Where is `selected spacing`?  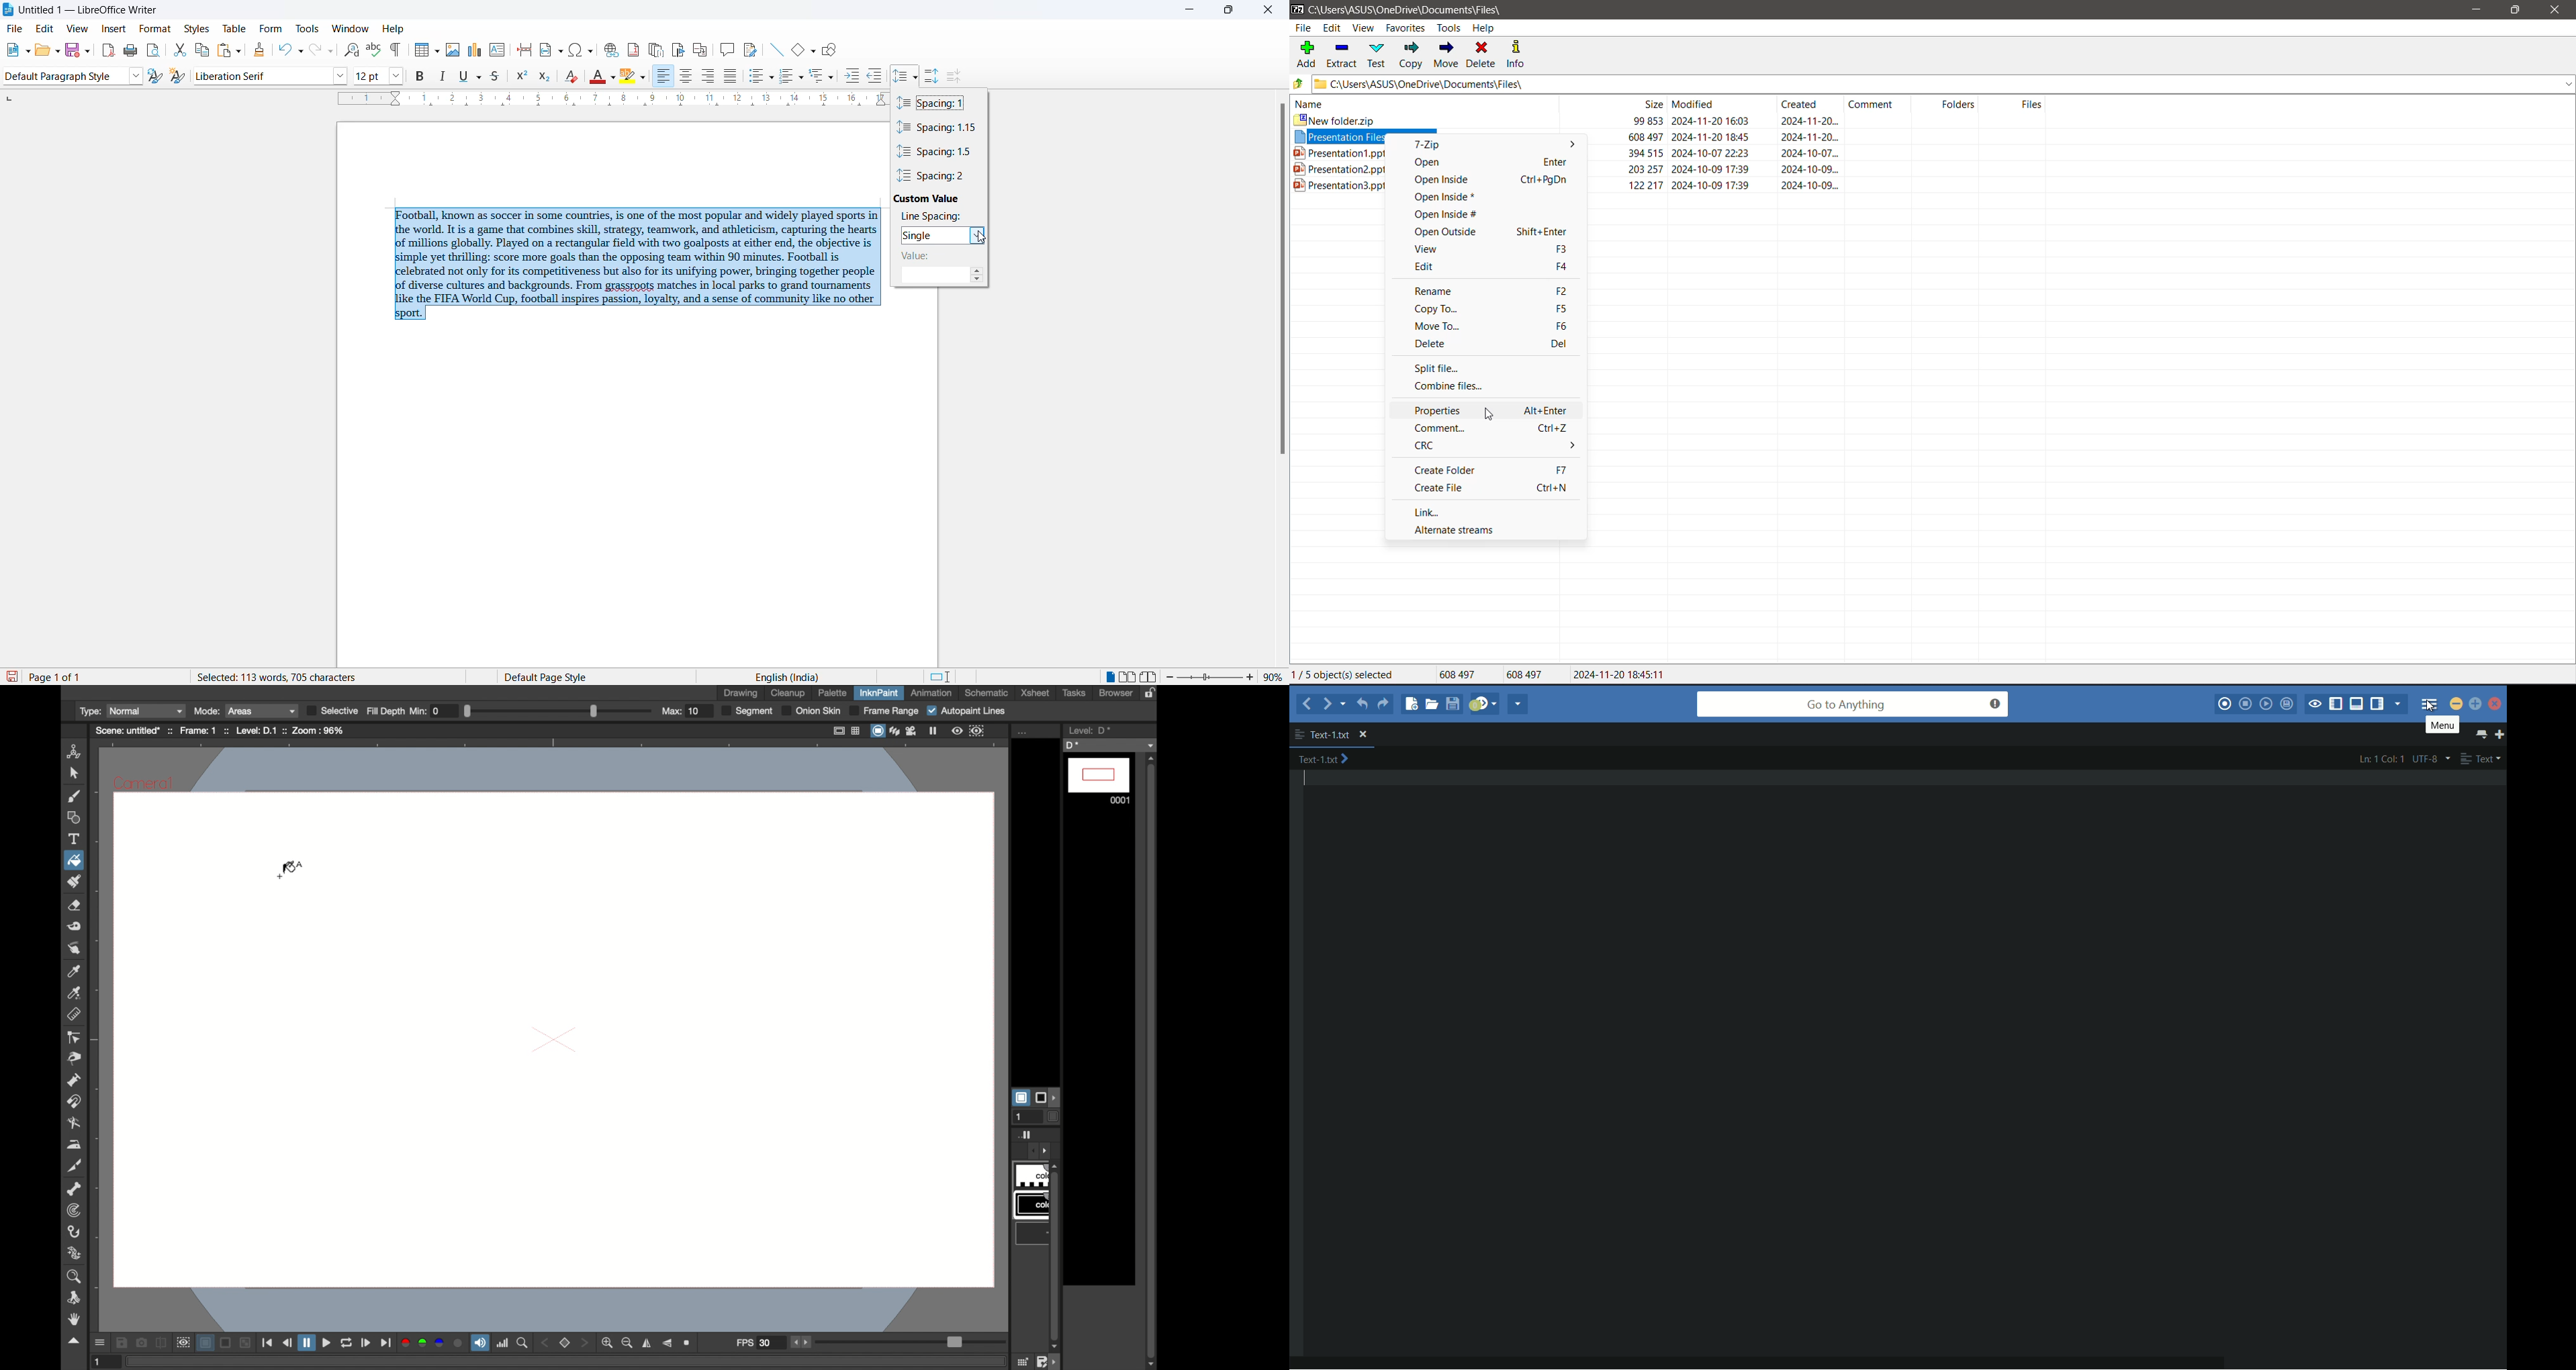
selected spacing is located at coordinates (934, 235).